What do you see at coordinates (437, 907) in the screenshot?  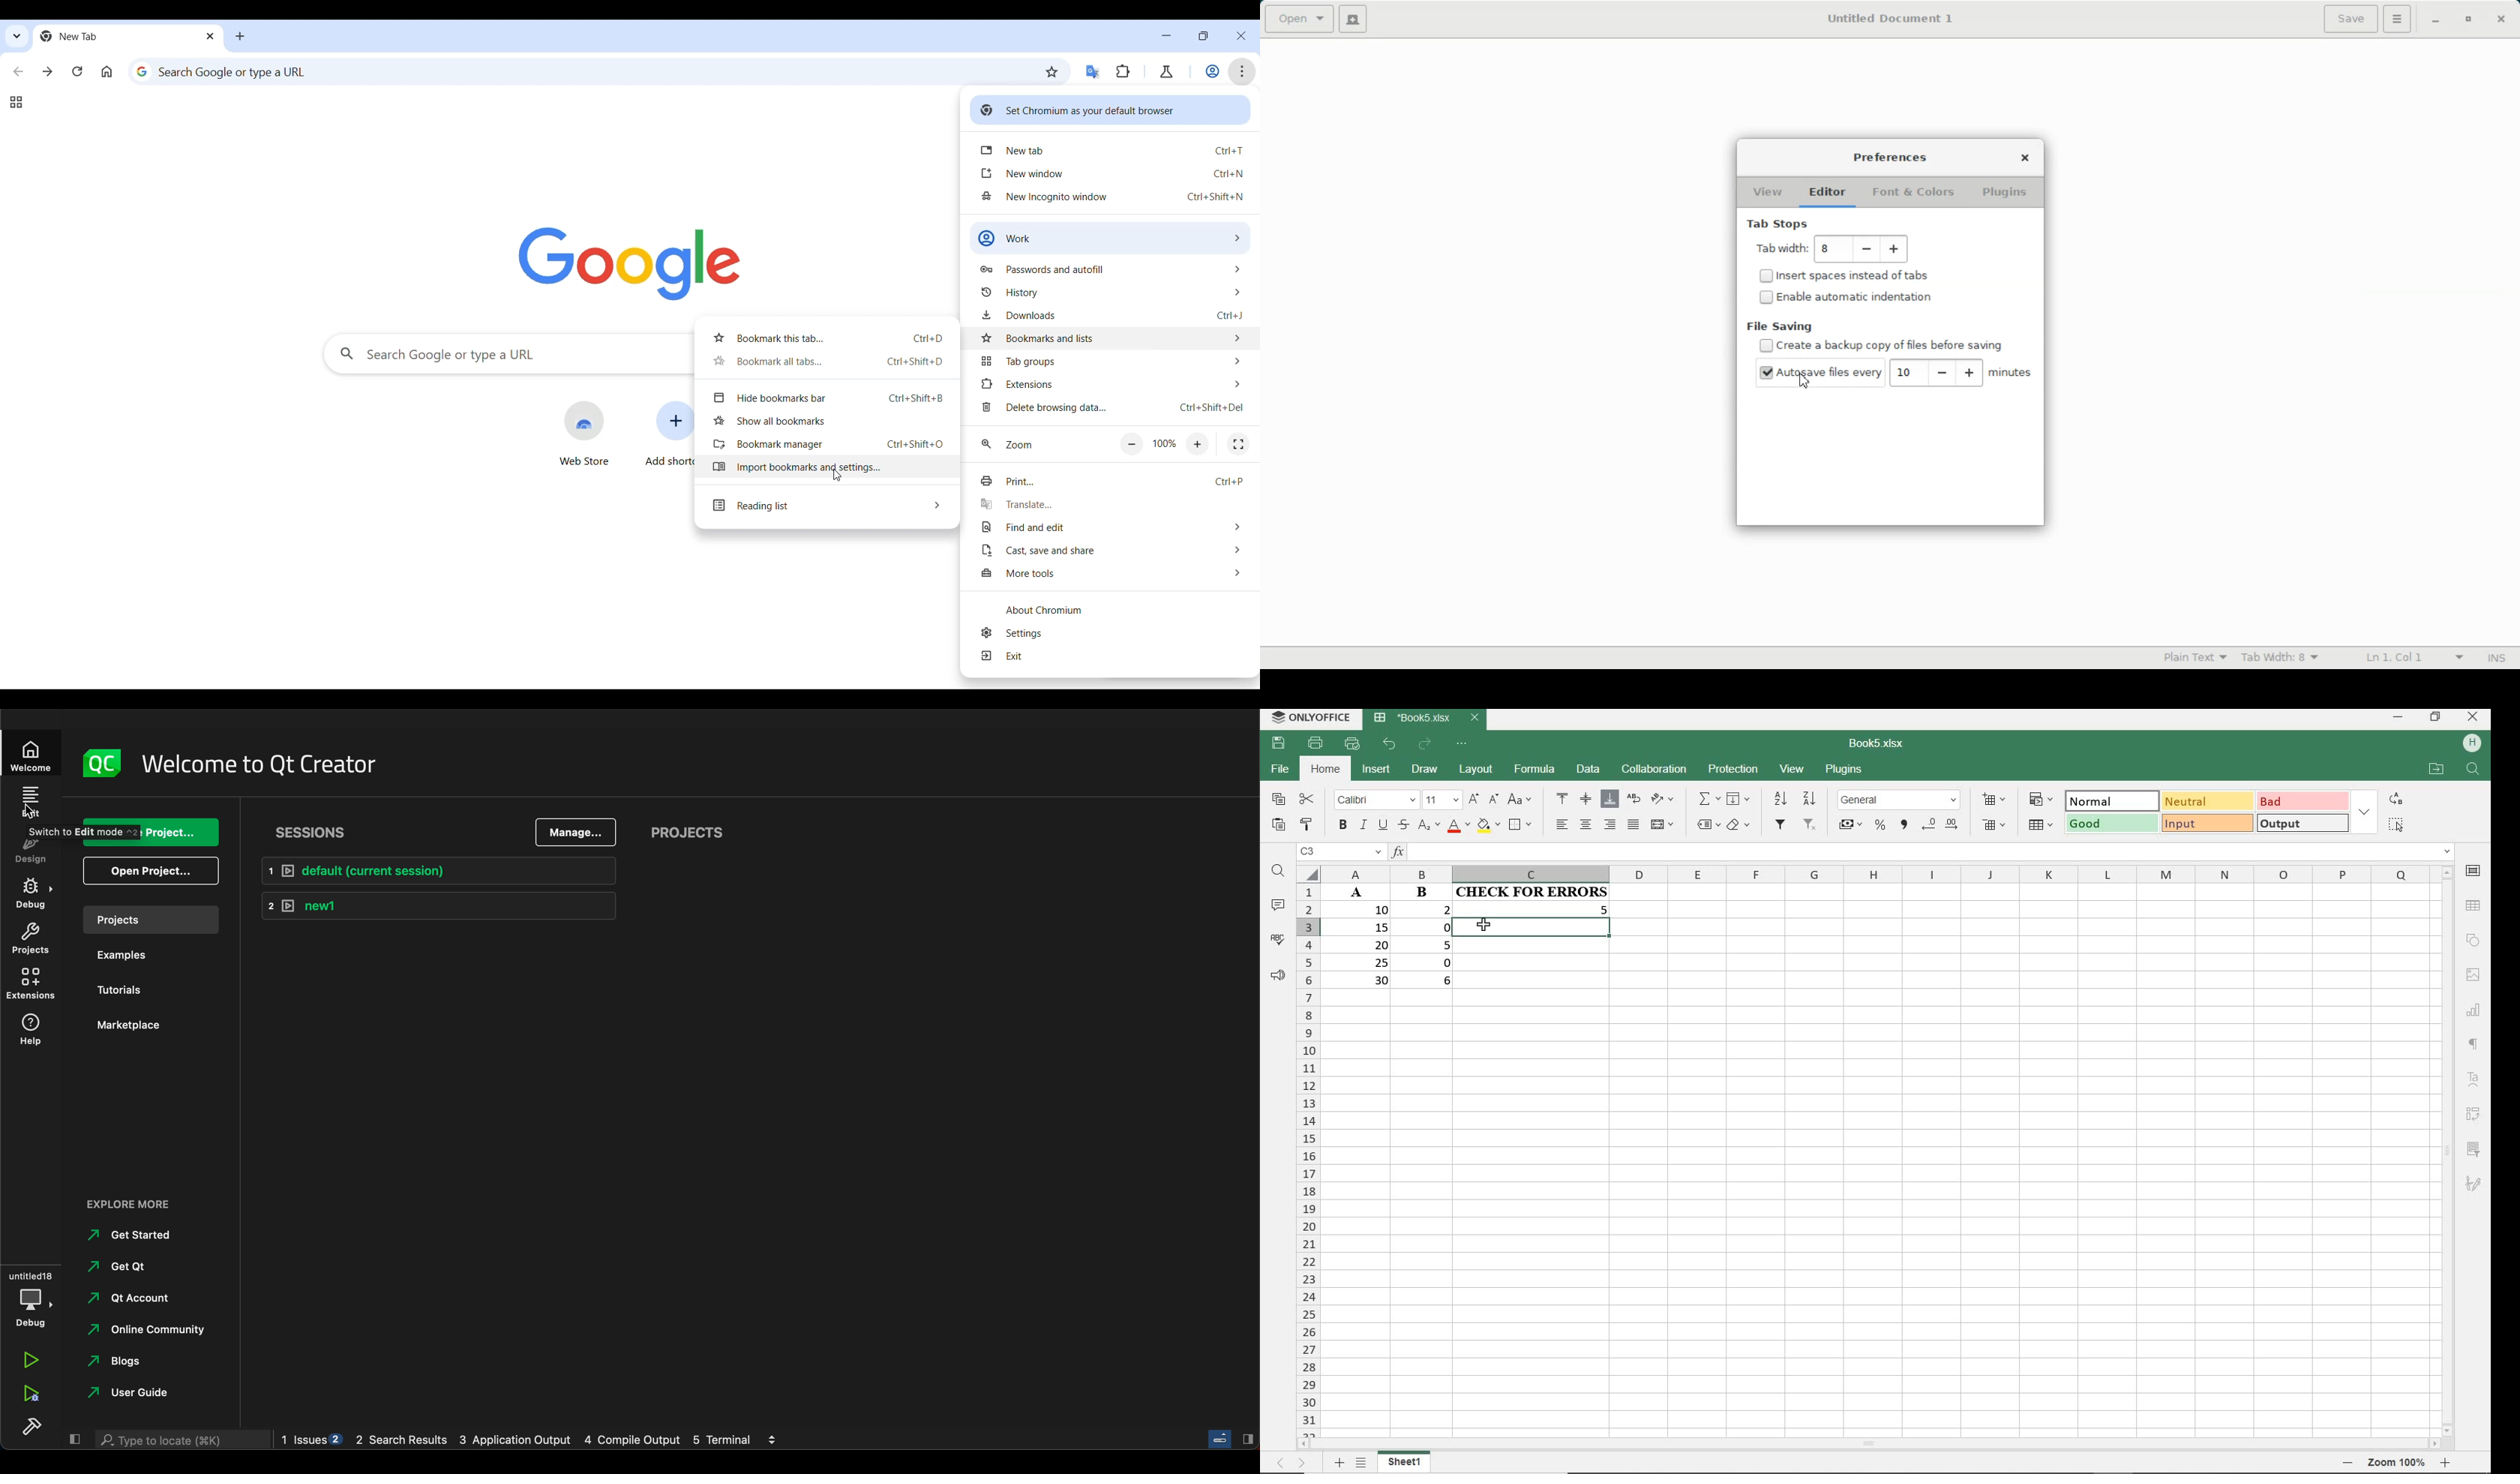 I see `new 1` at bounding box center [437, 907].